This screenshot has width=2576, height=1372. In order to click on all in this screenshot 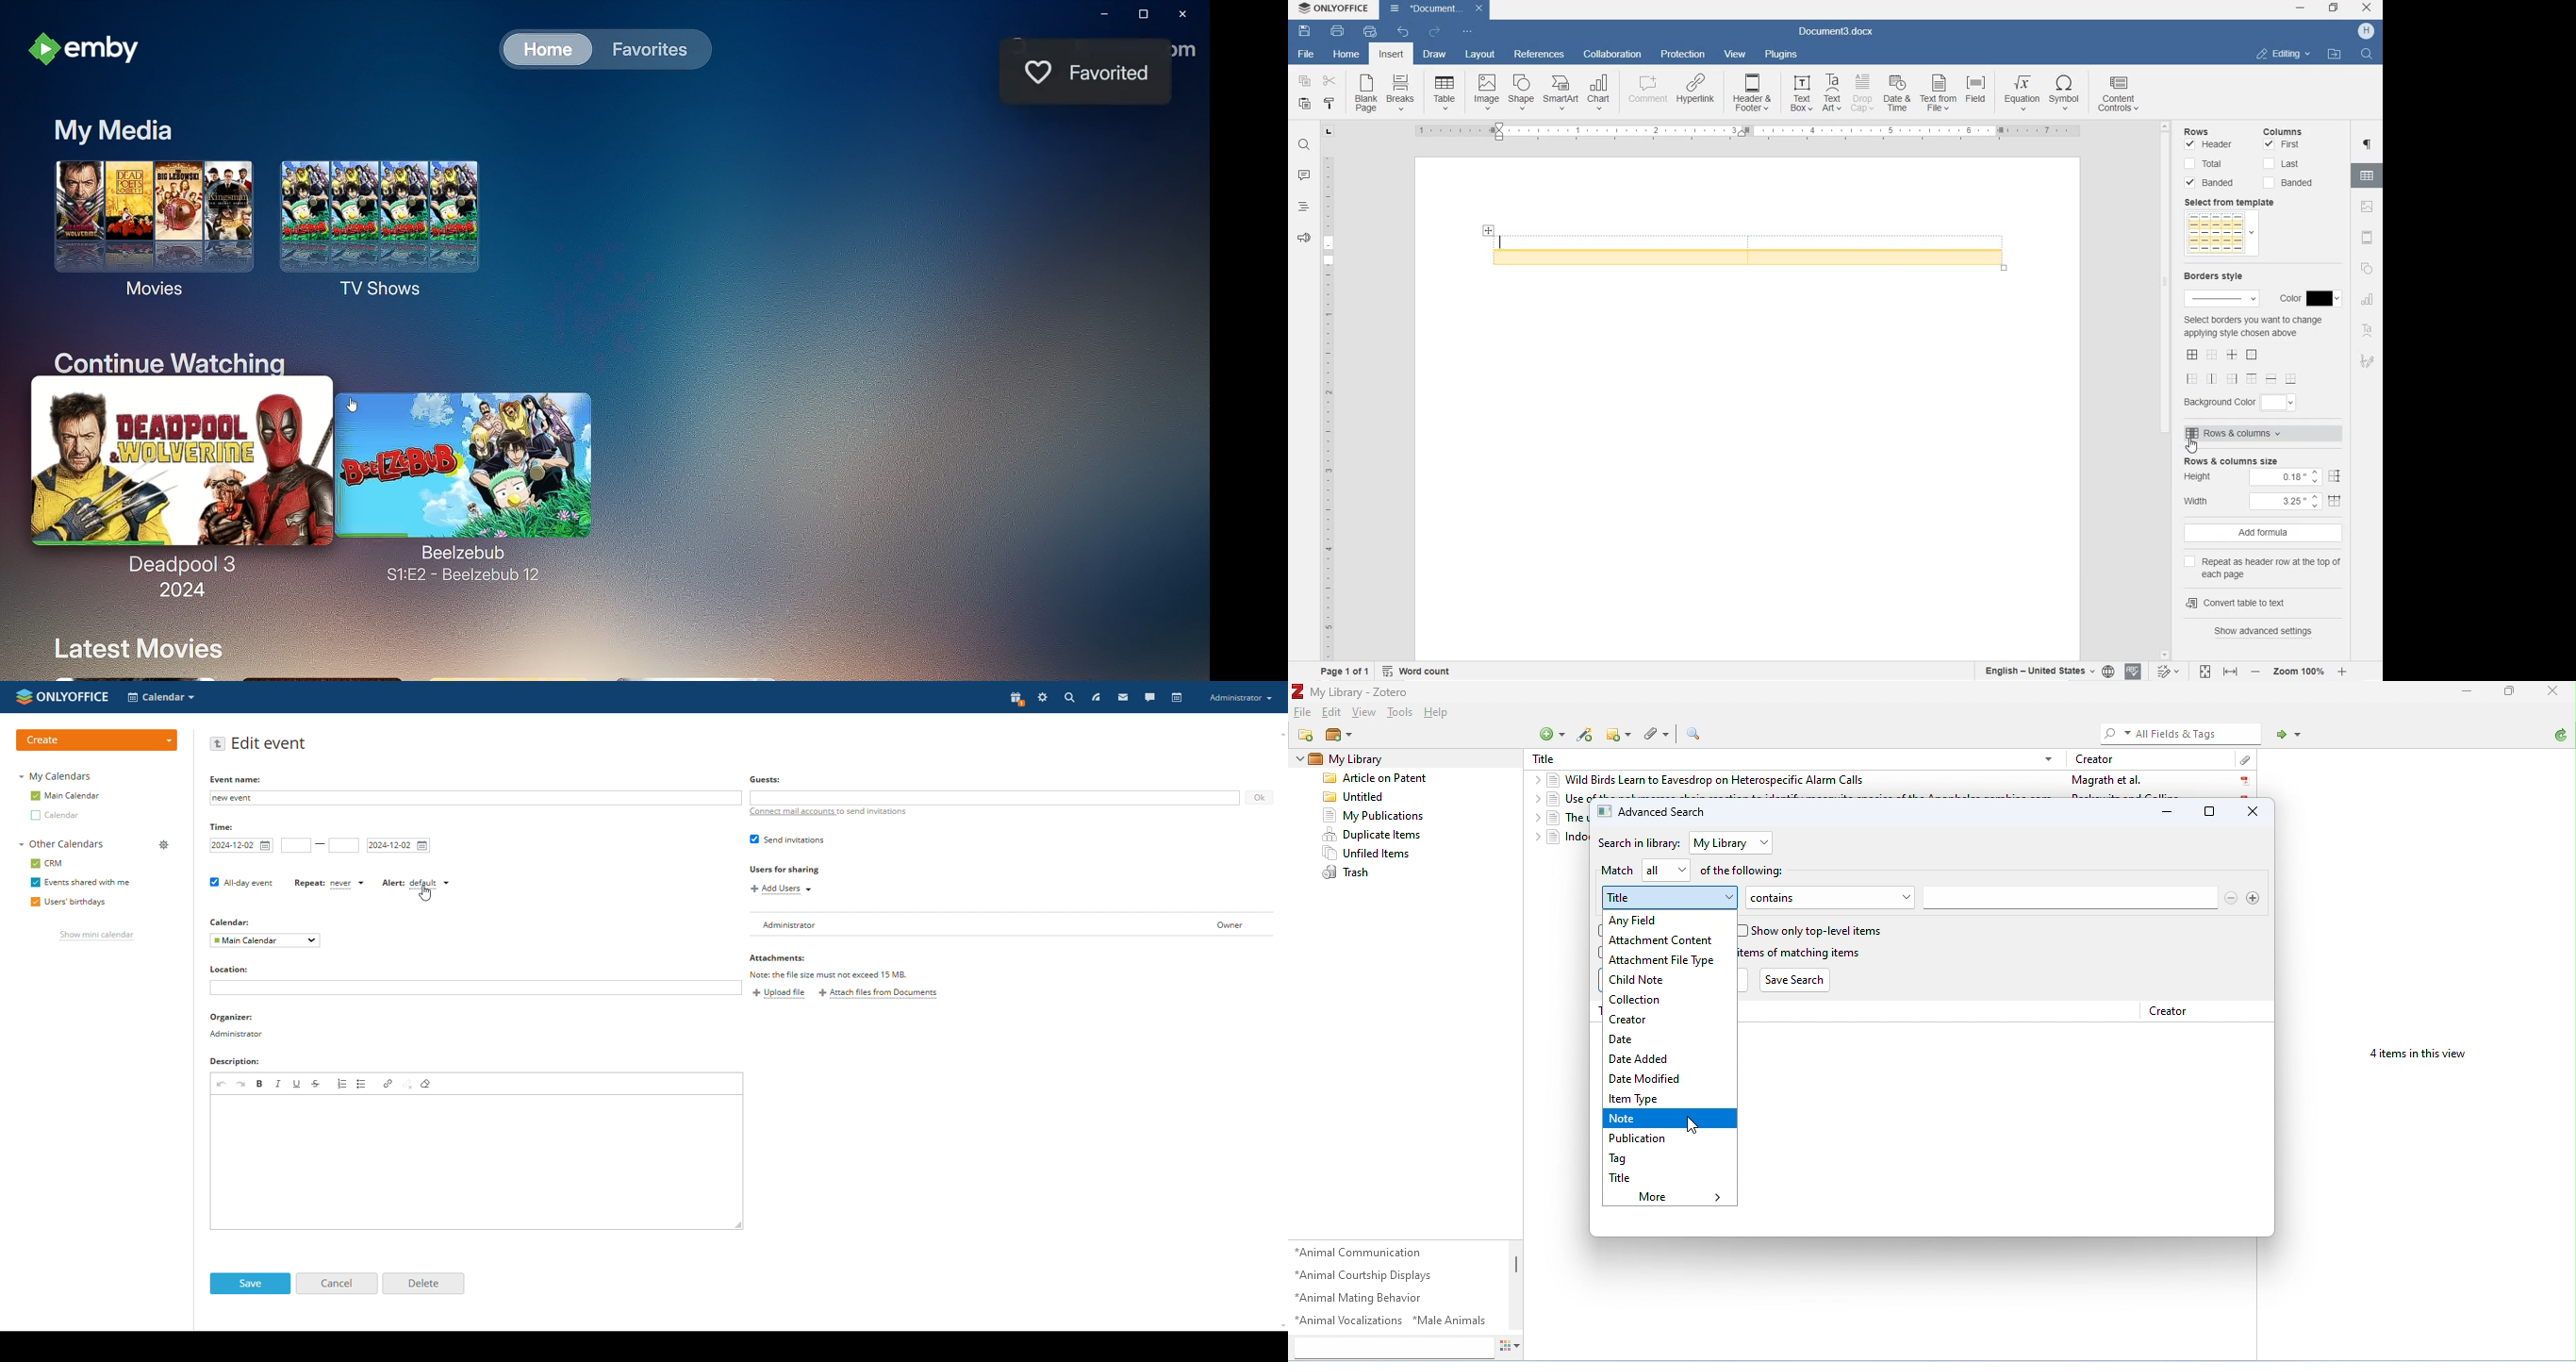, I will do `click(1656, 870)`.